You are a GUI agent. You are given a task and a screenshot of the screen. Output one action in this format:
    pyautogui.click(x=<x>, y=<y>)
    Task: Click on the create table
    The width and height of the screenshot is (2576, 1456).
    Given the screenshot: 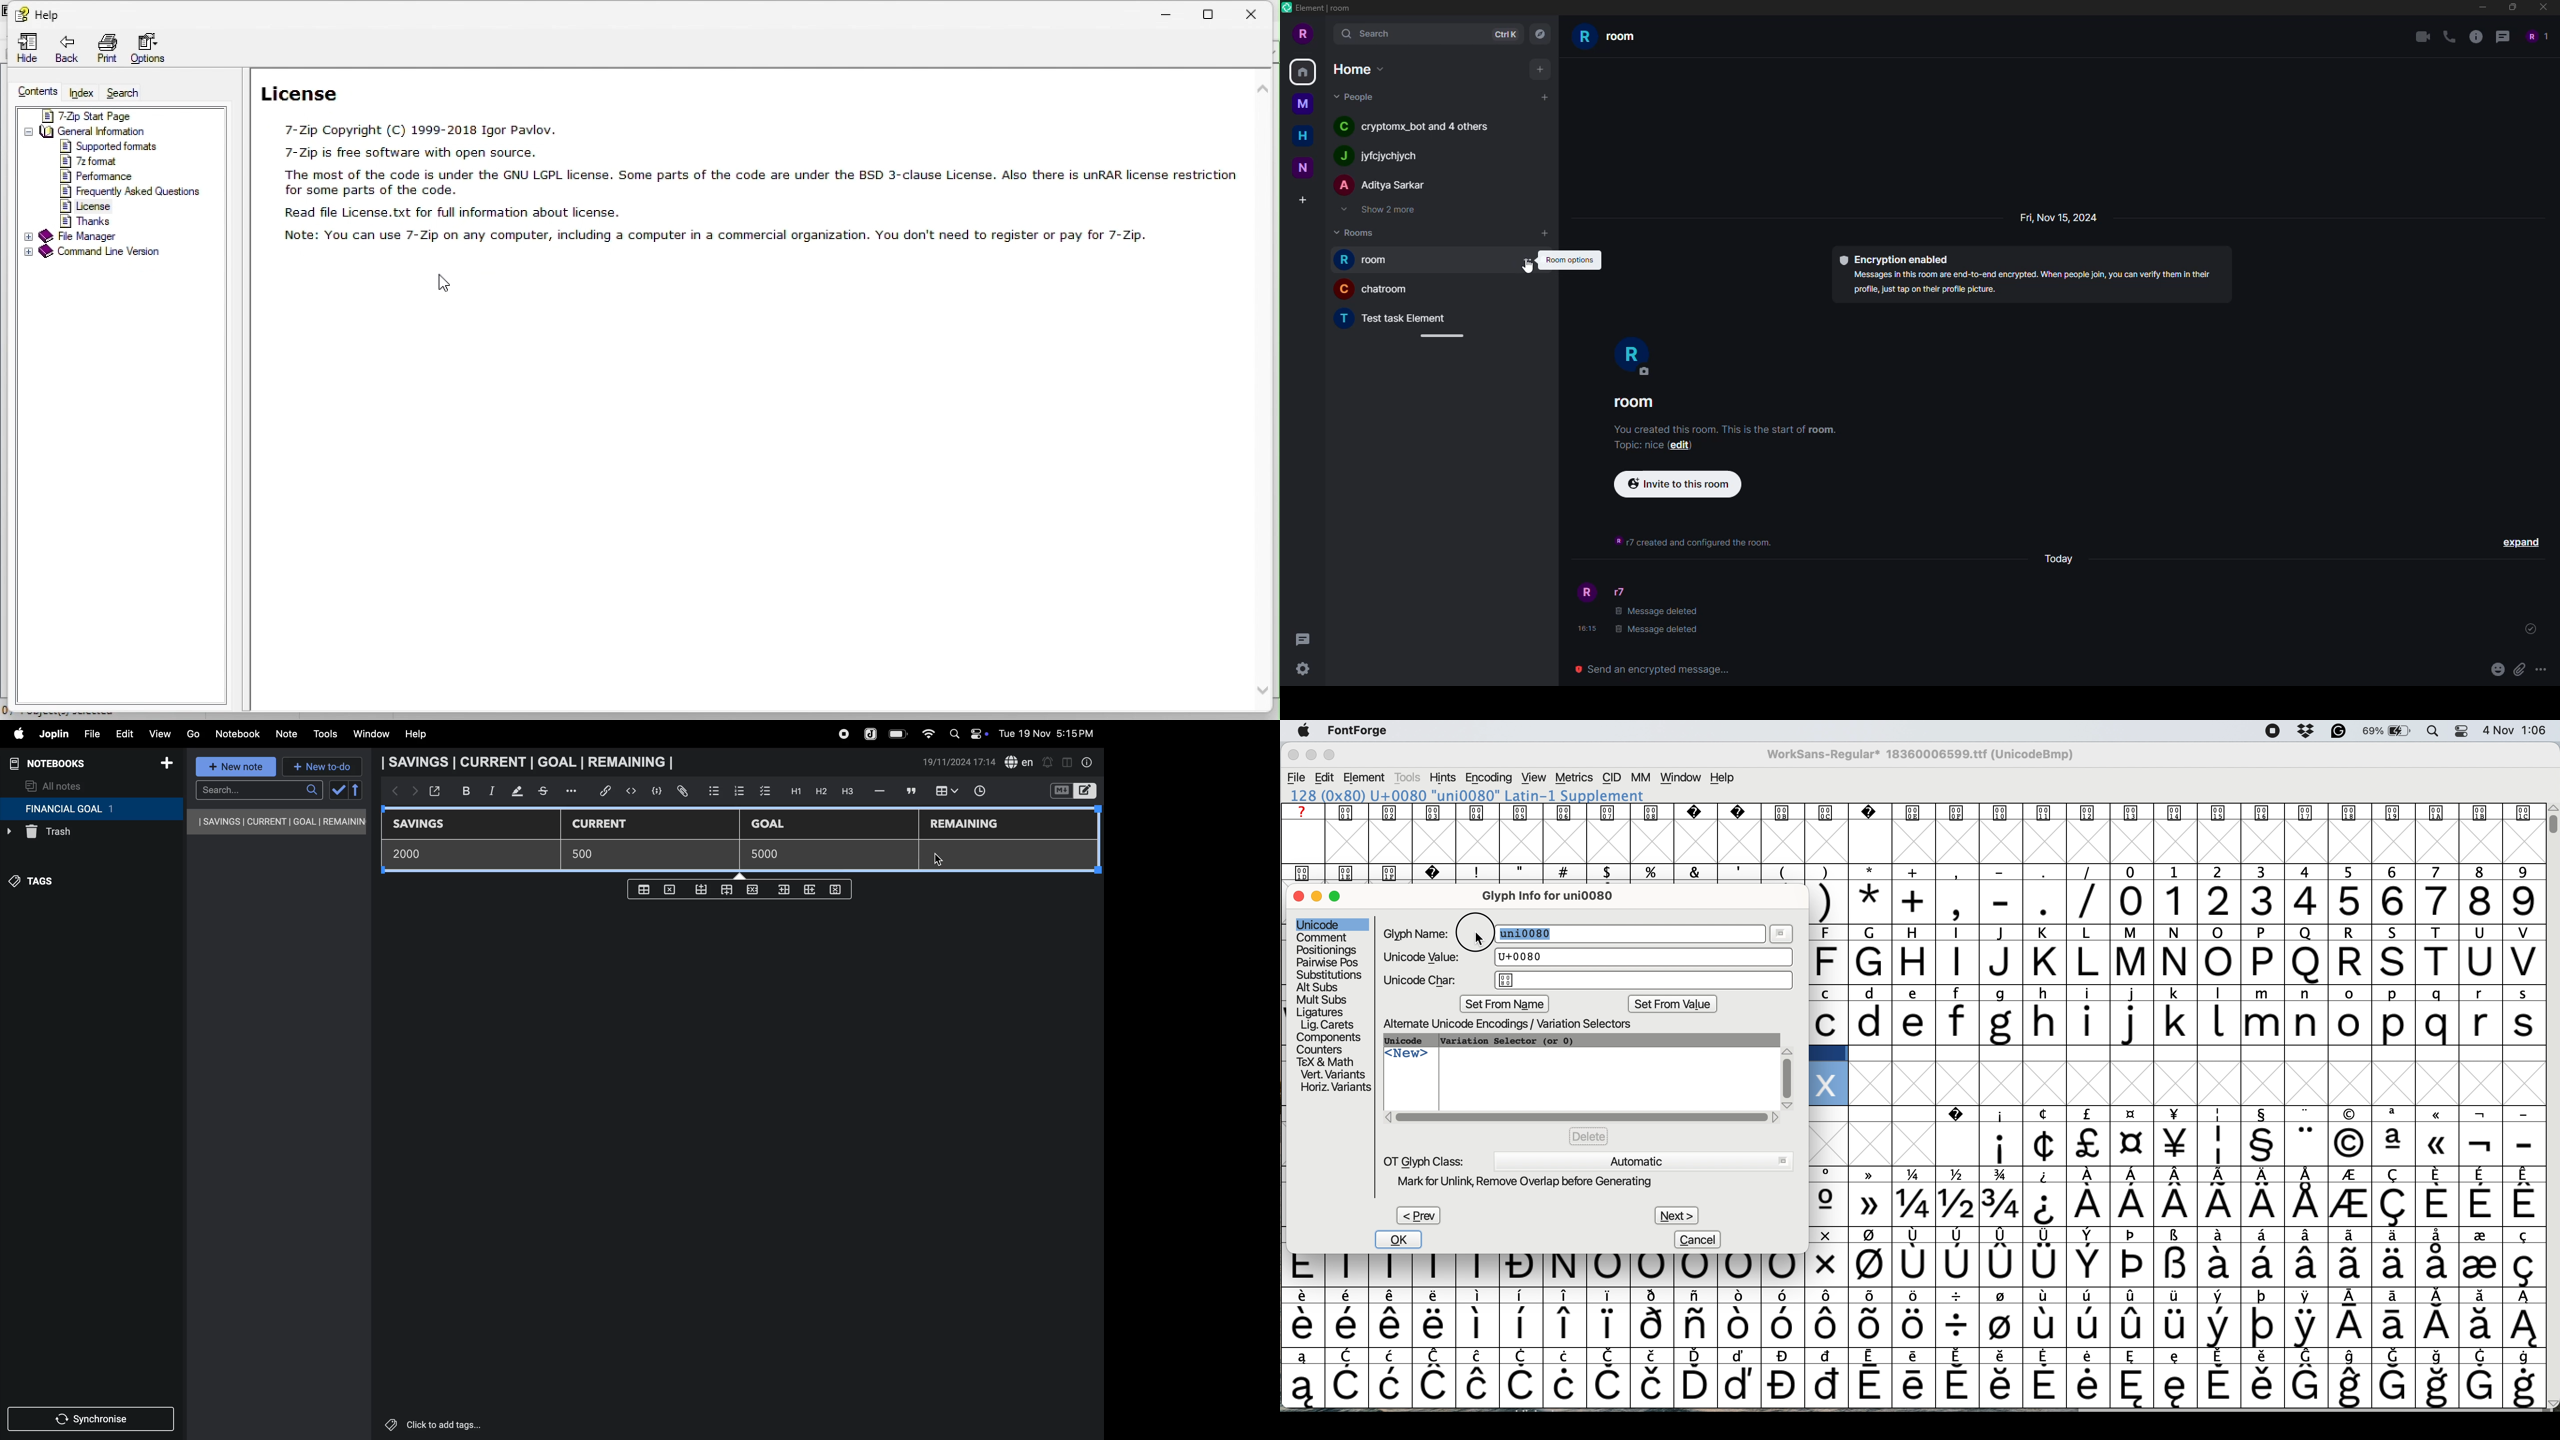 What is the action you would take?
    pyautogui.click(x=645, y=887)
    